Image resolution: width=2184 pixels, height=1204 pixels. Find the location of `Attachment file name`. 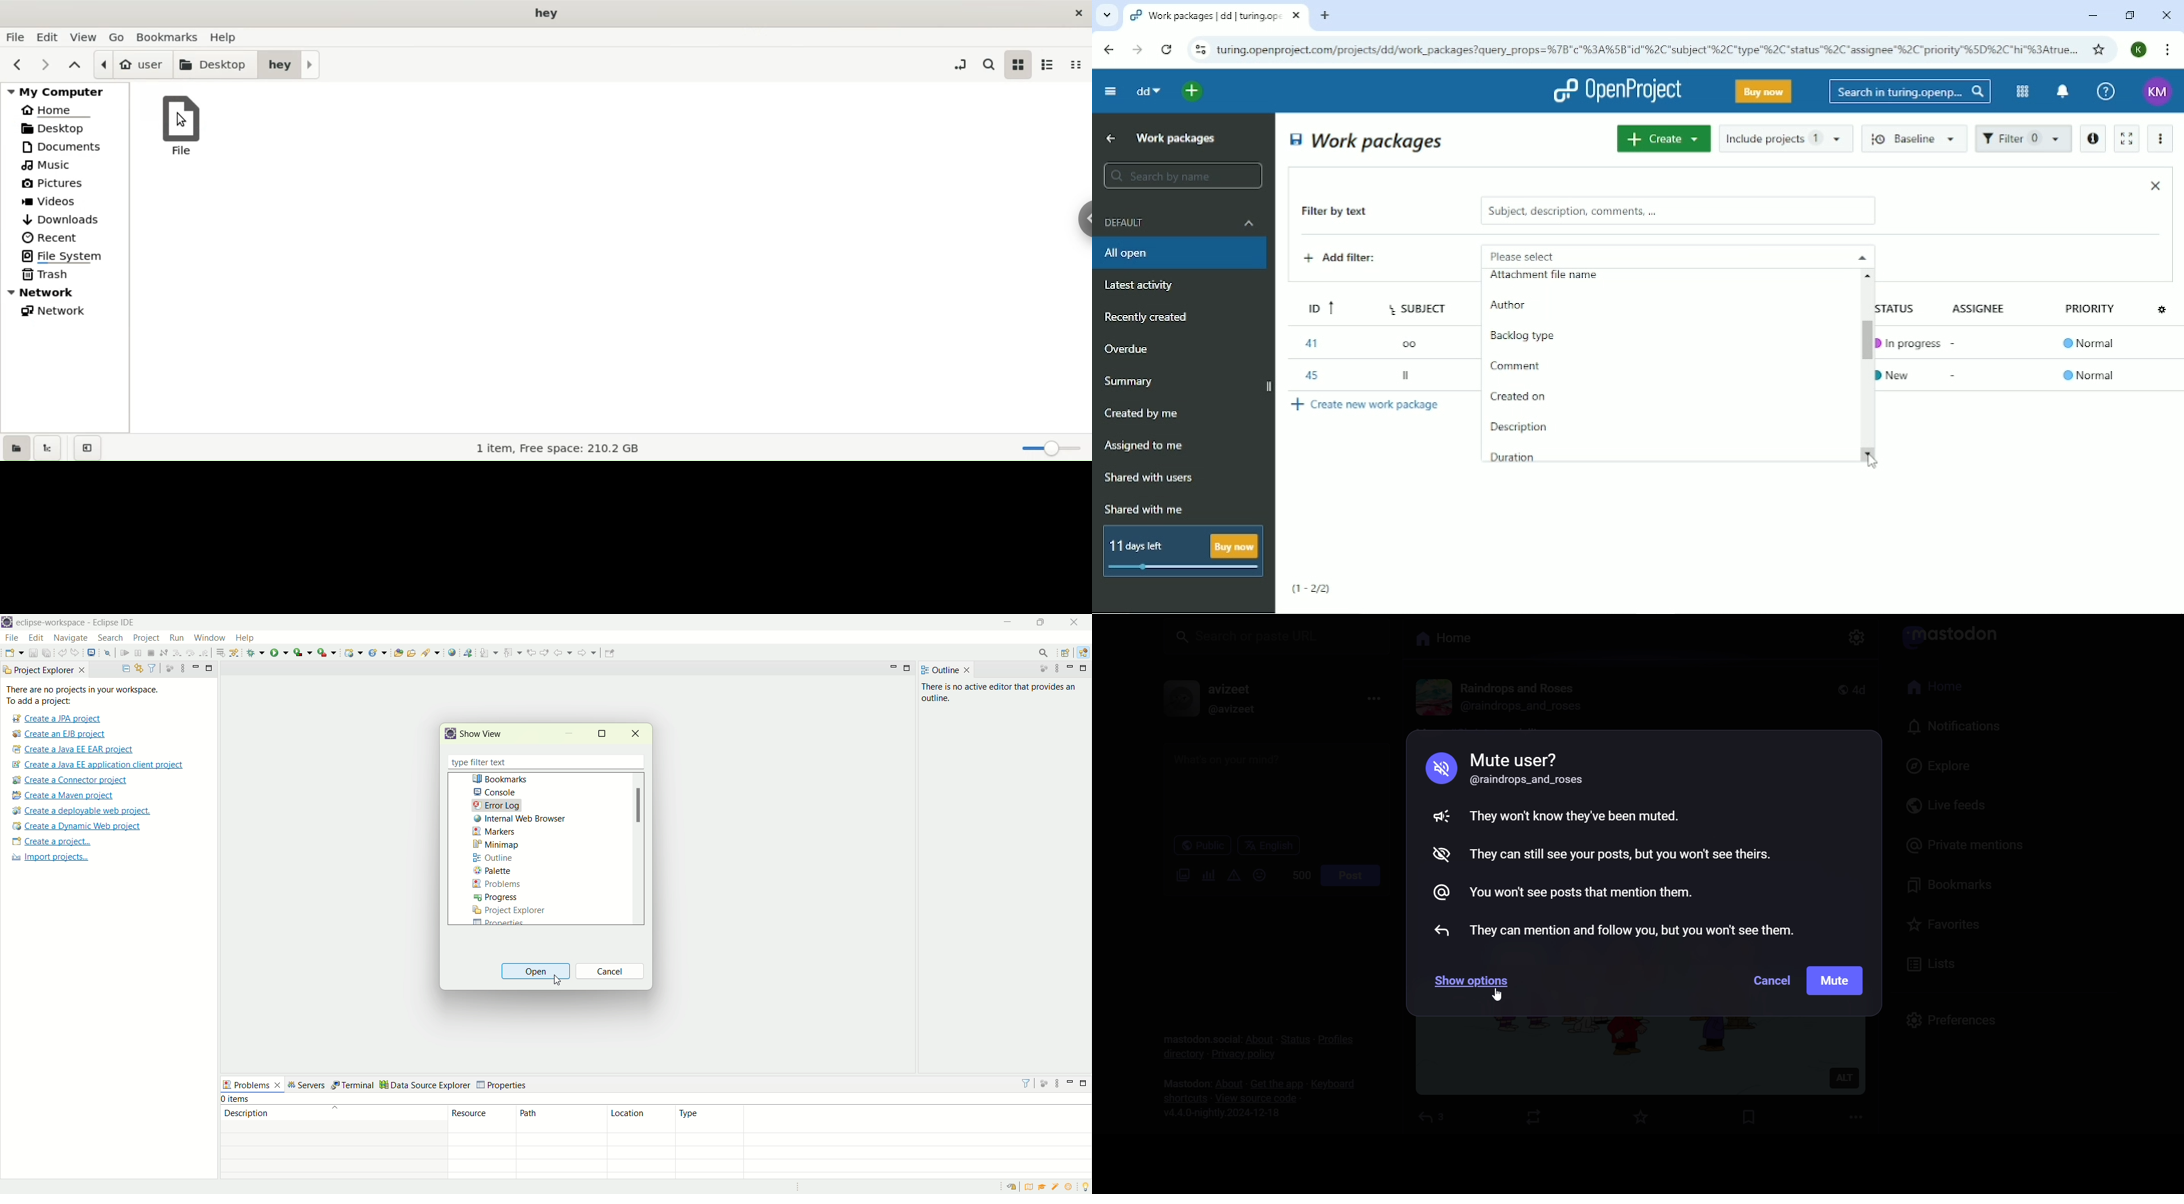

Attachment file name is located at coordinates (1549, 281).